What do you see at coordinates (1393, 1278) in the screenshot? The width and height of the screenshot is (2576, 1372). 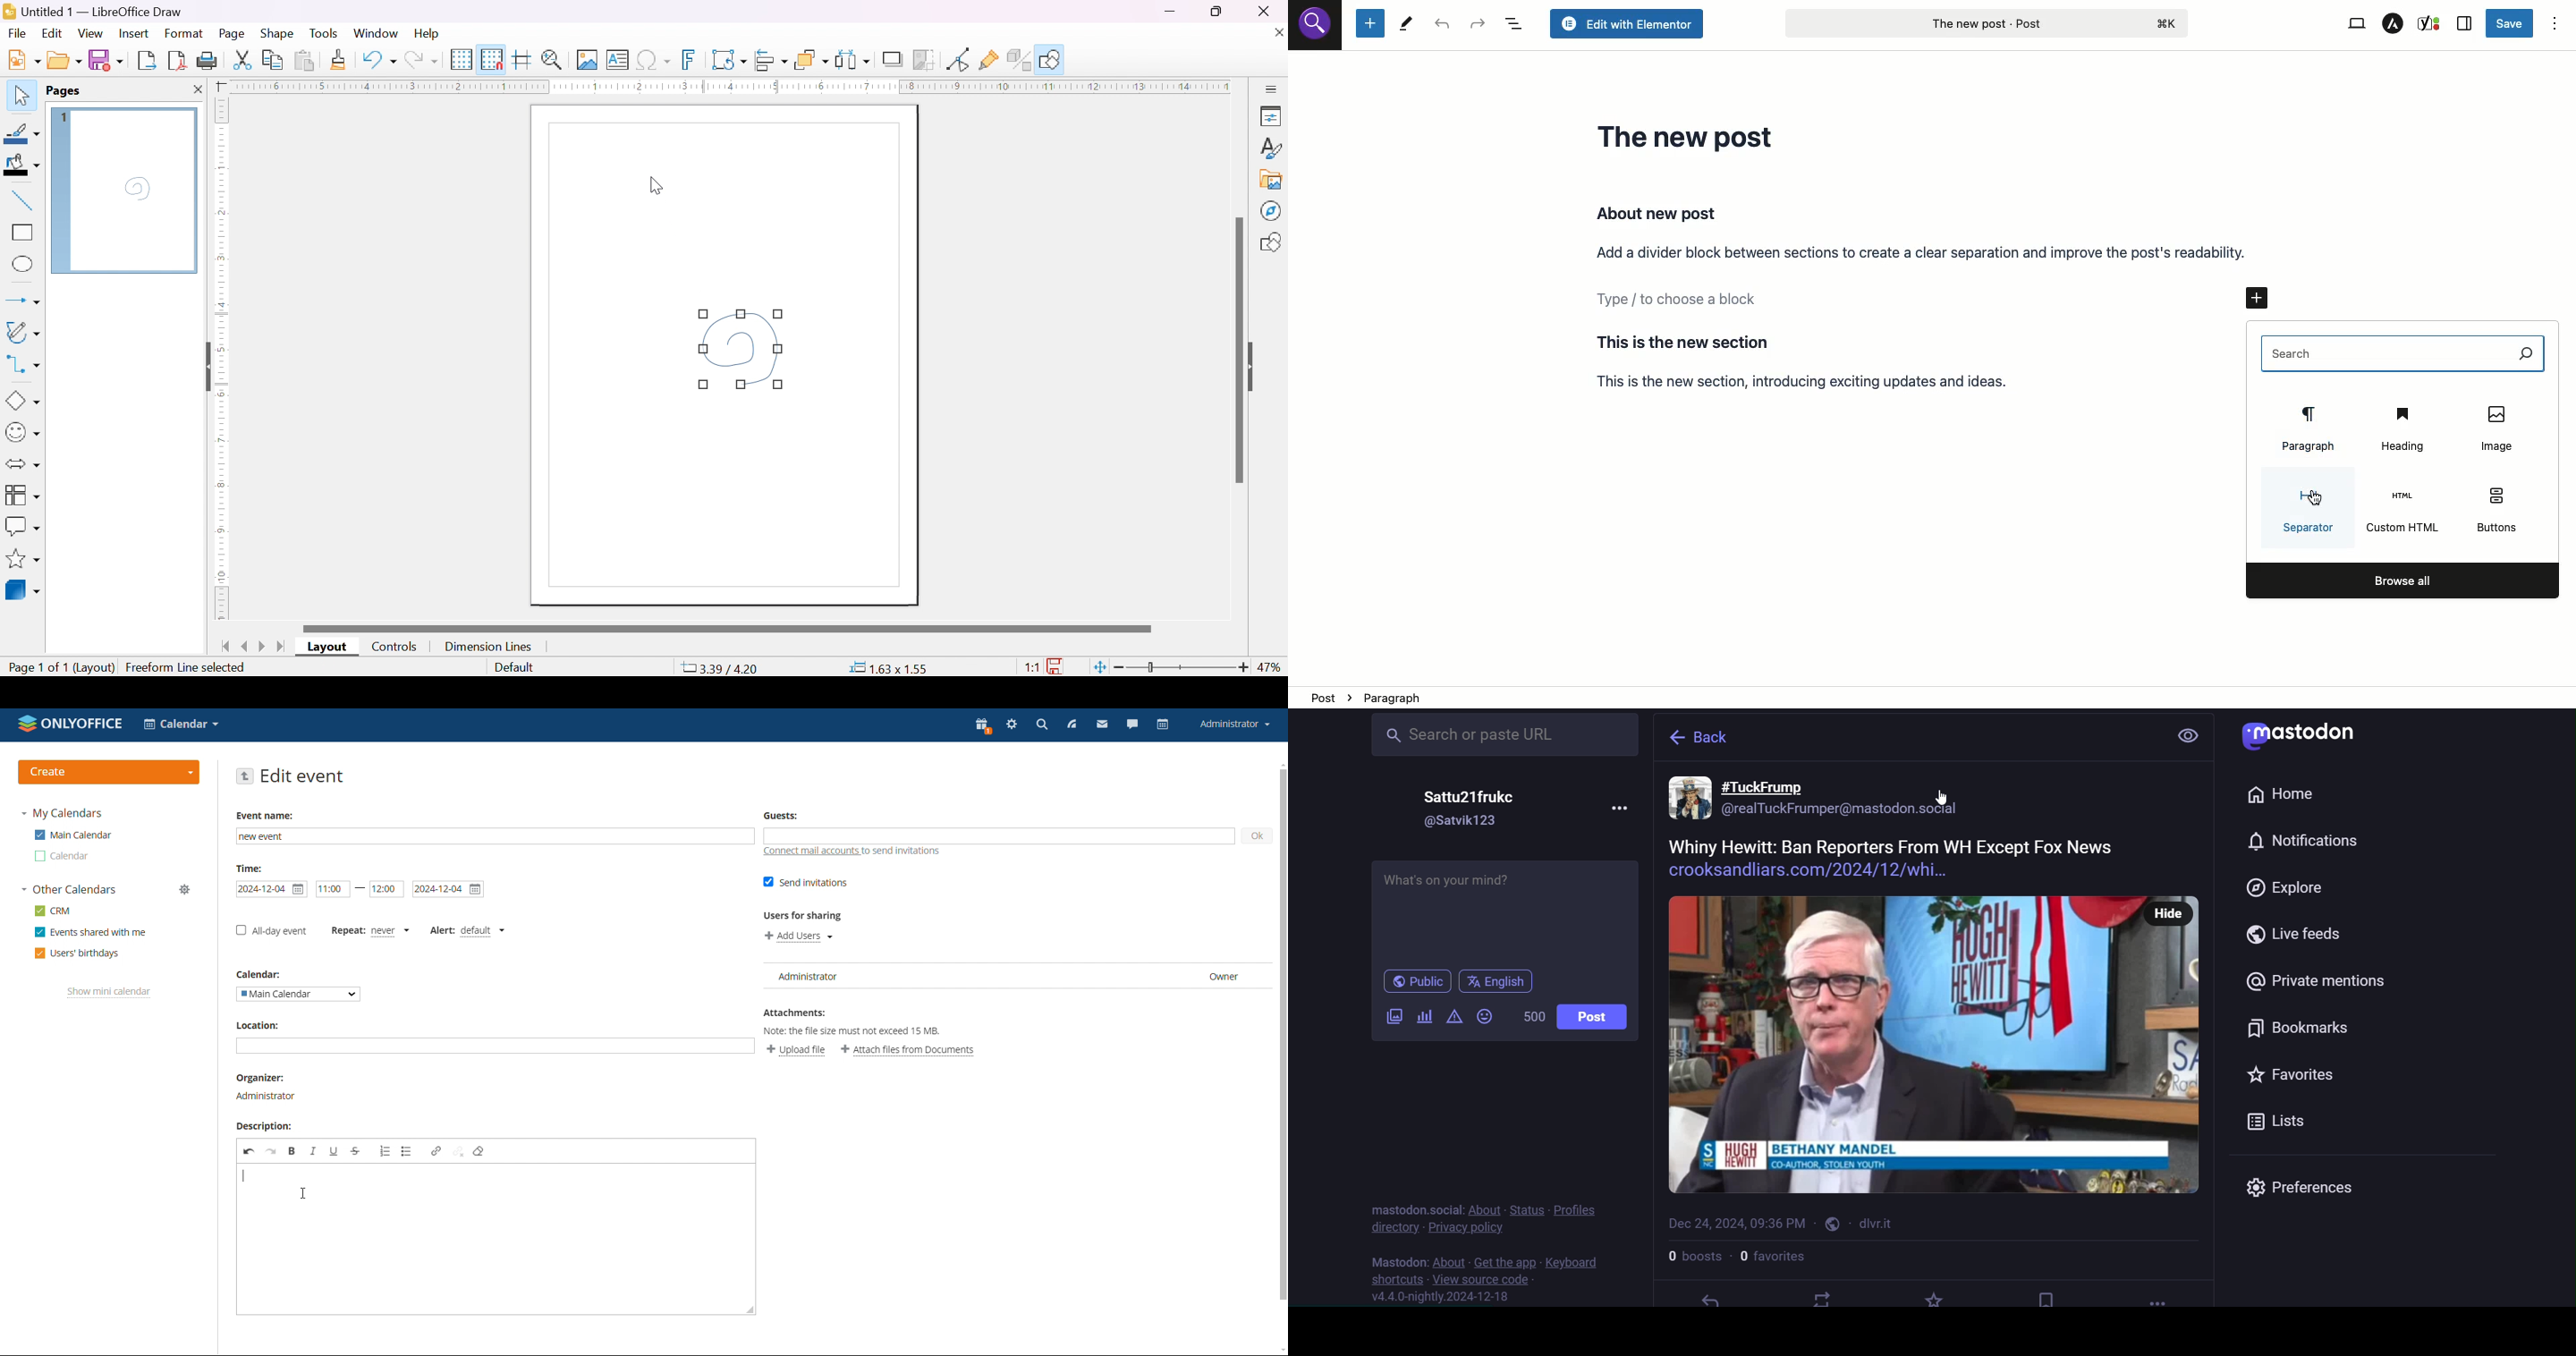 I see `shortcut` at bounding box center [1393, 1278].